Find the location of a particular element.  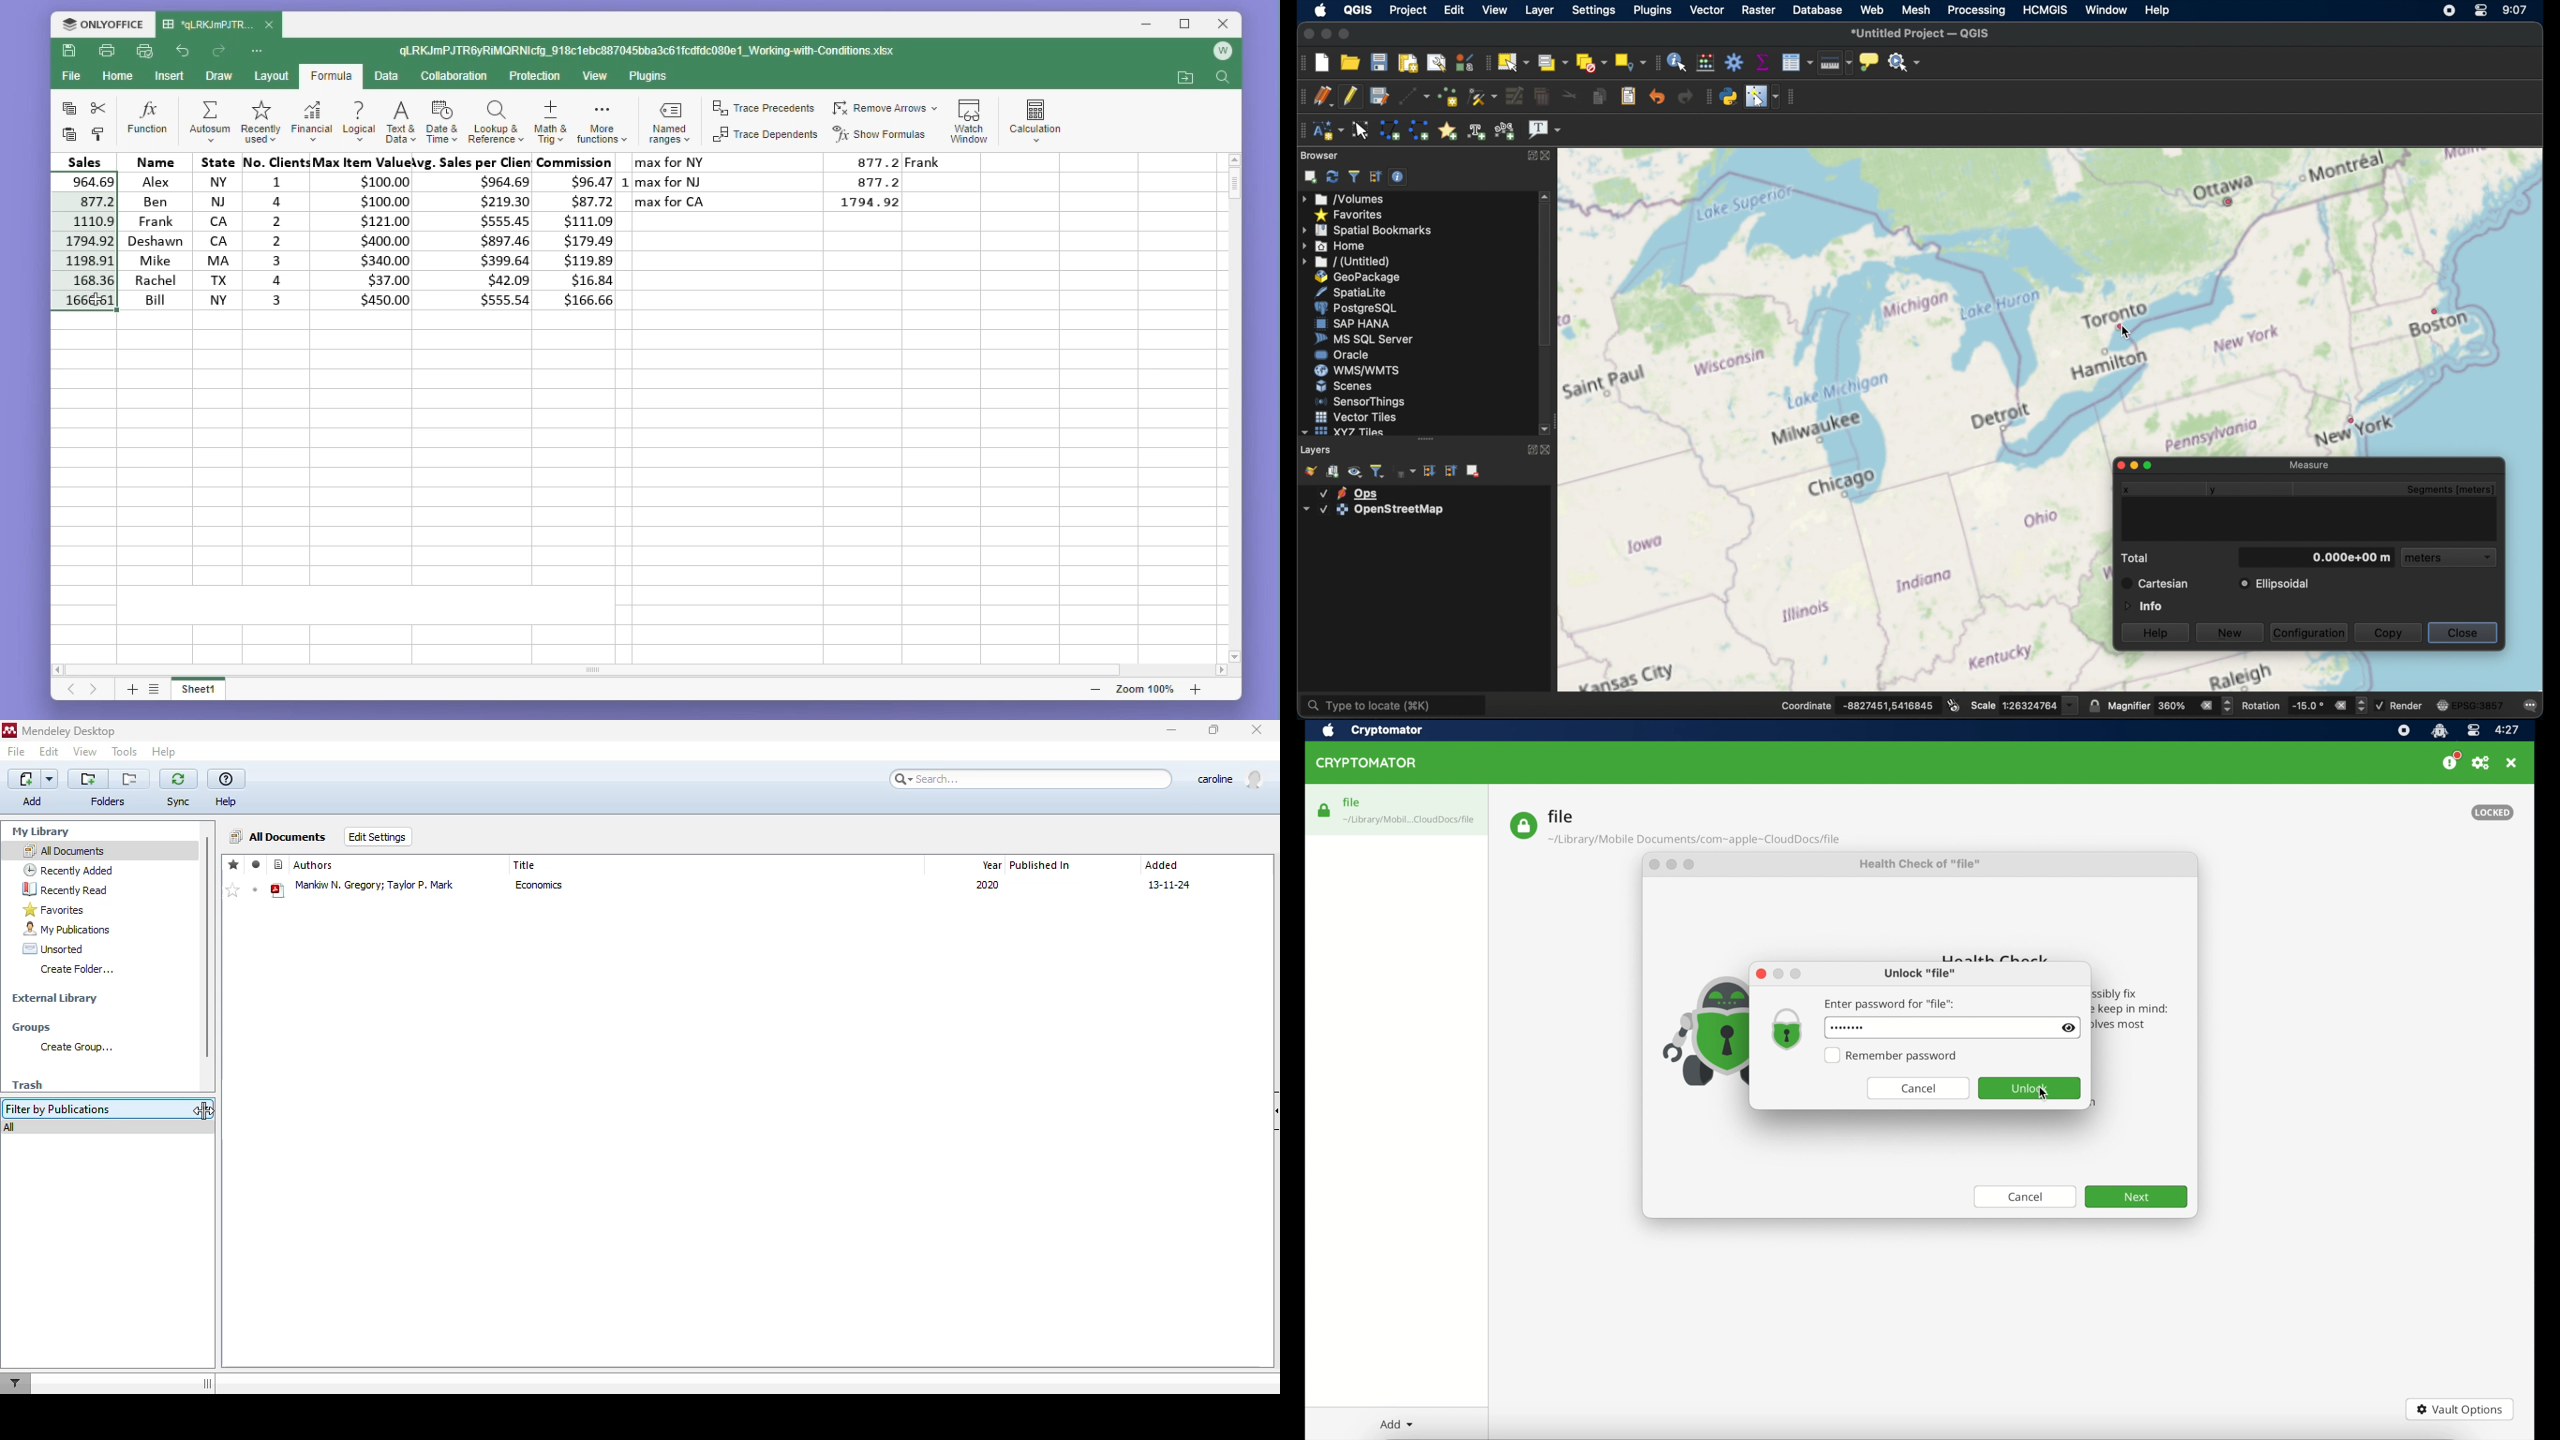

tools is located at coordinates (125, 751).